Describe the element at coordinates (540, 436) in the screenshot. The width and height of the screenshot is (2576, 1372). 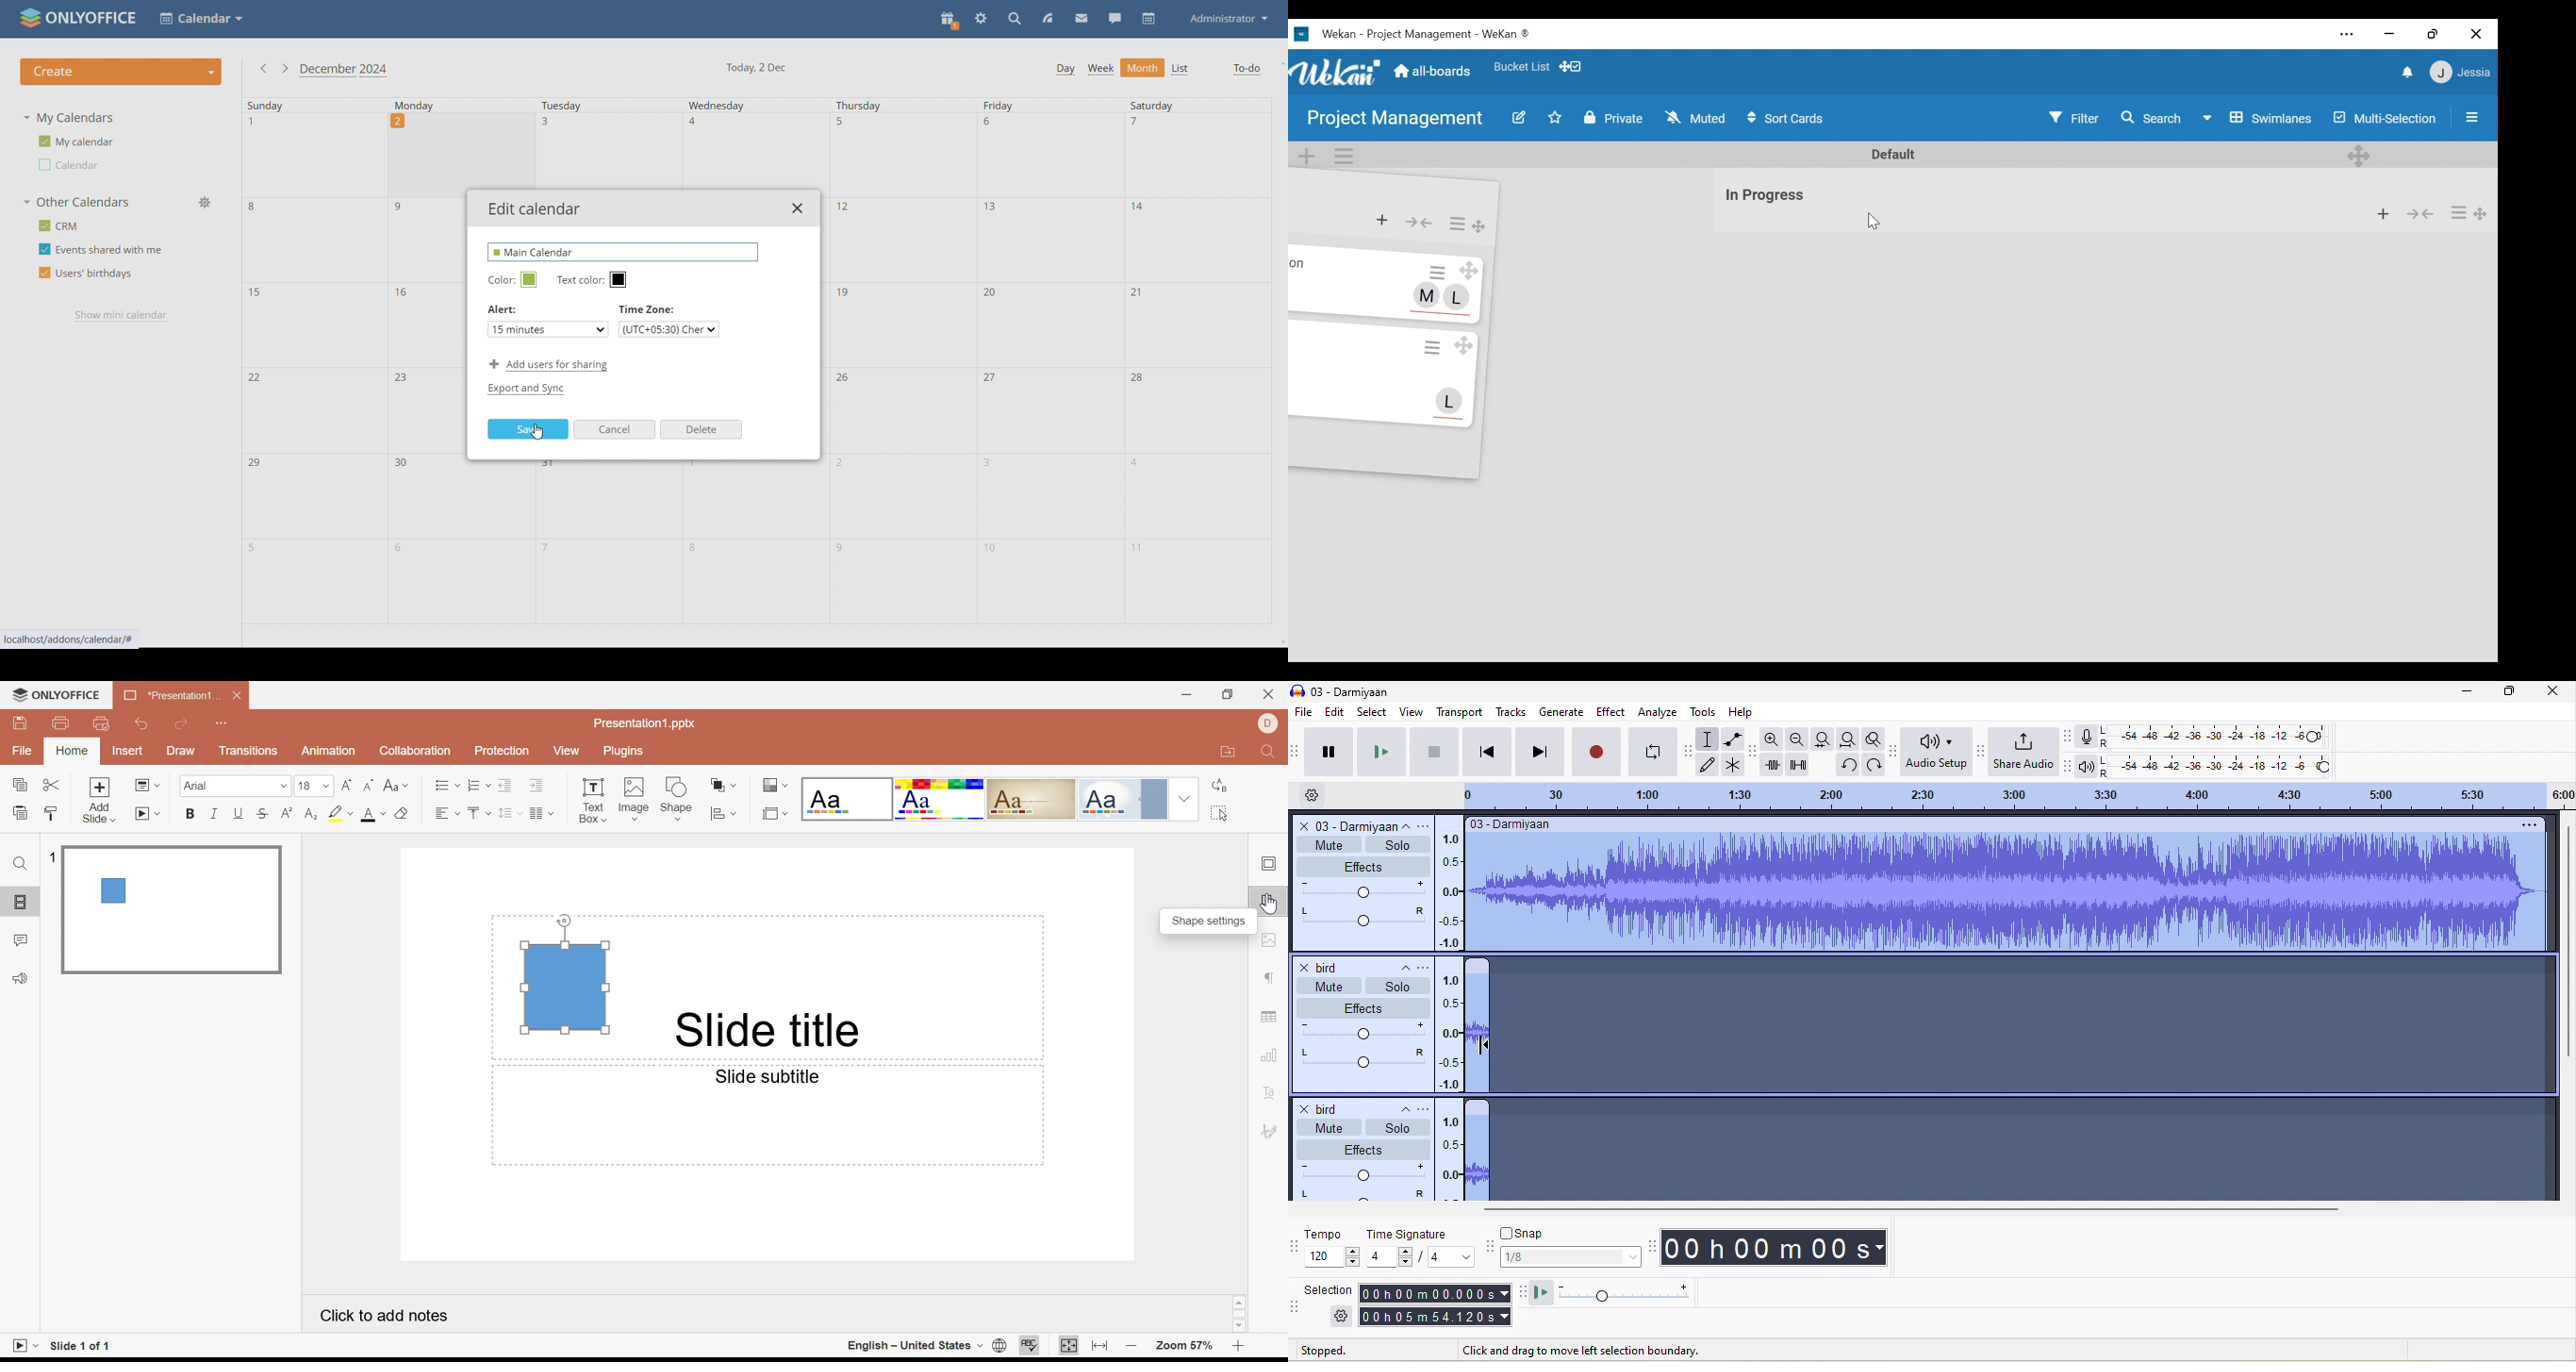
I see `cursor` at that location.